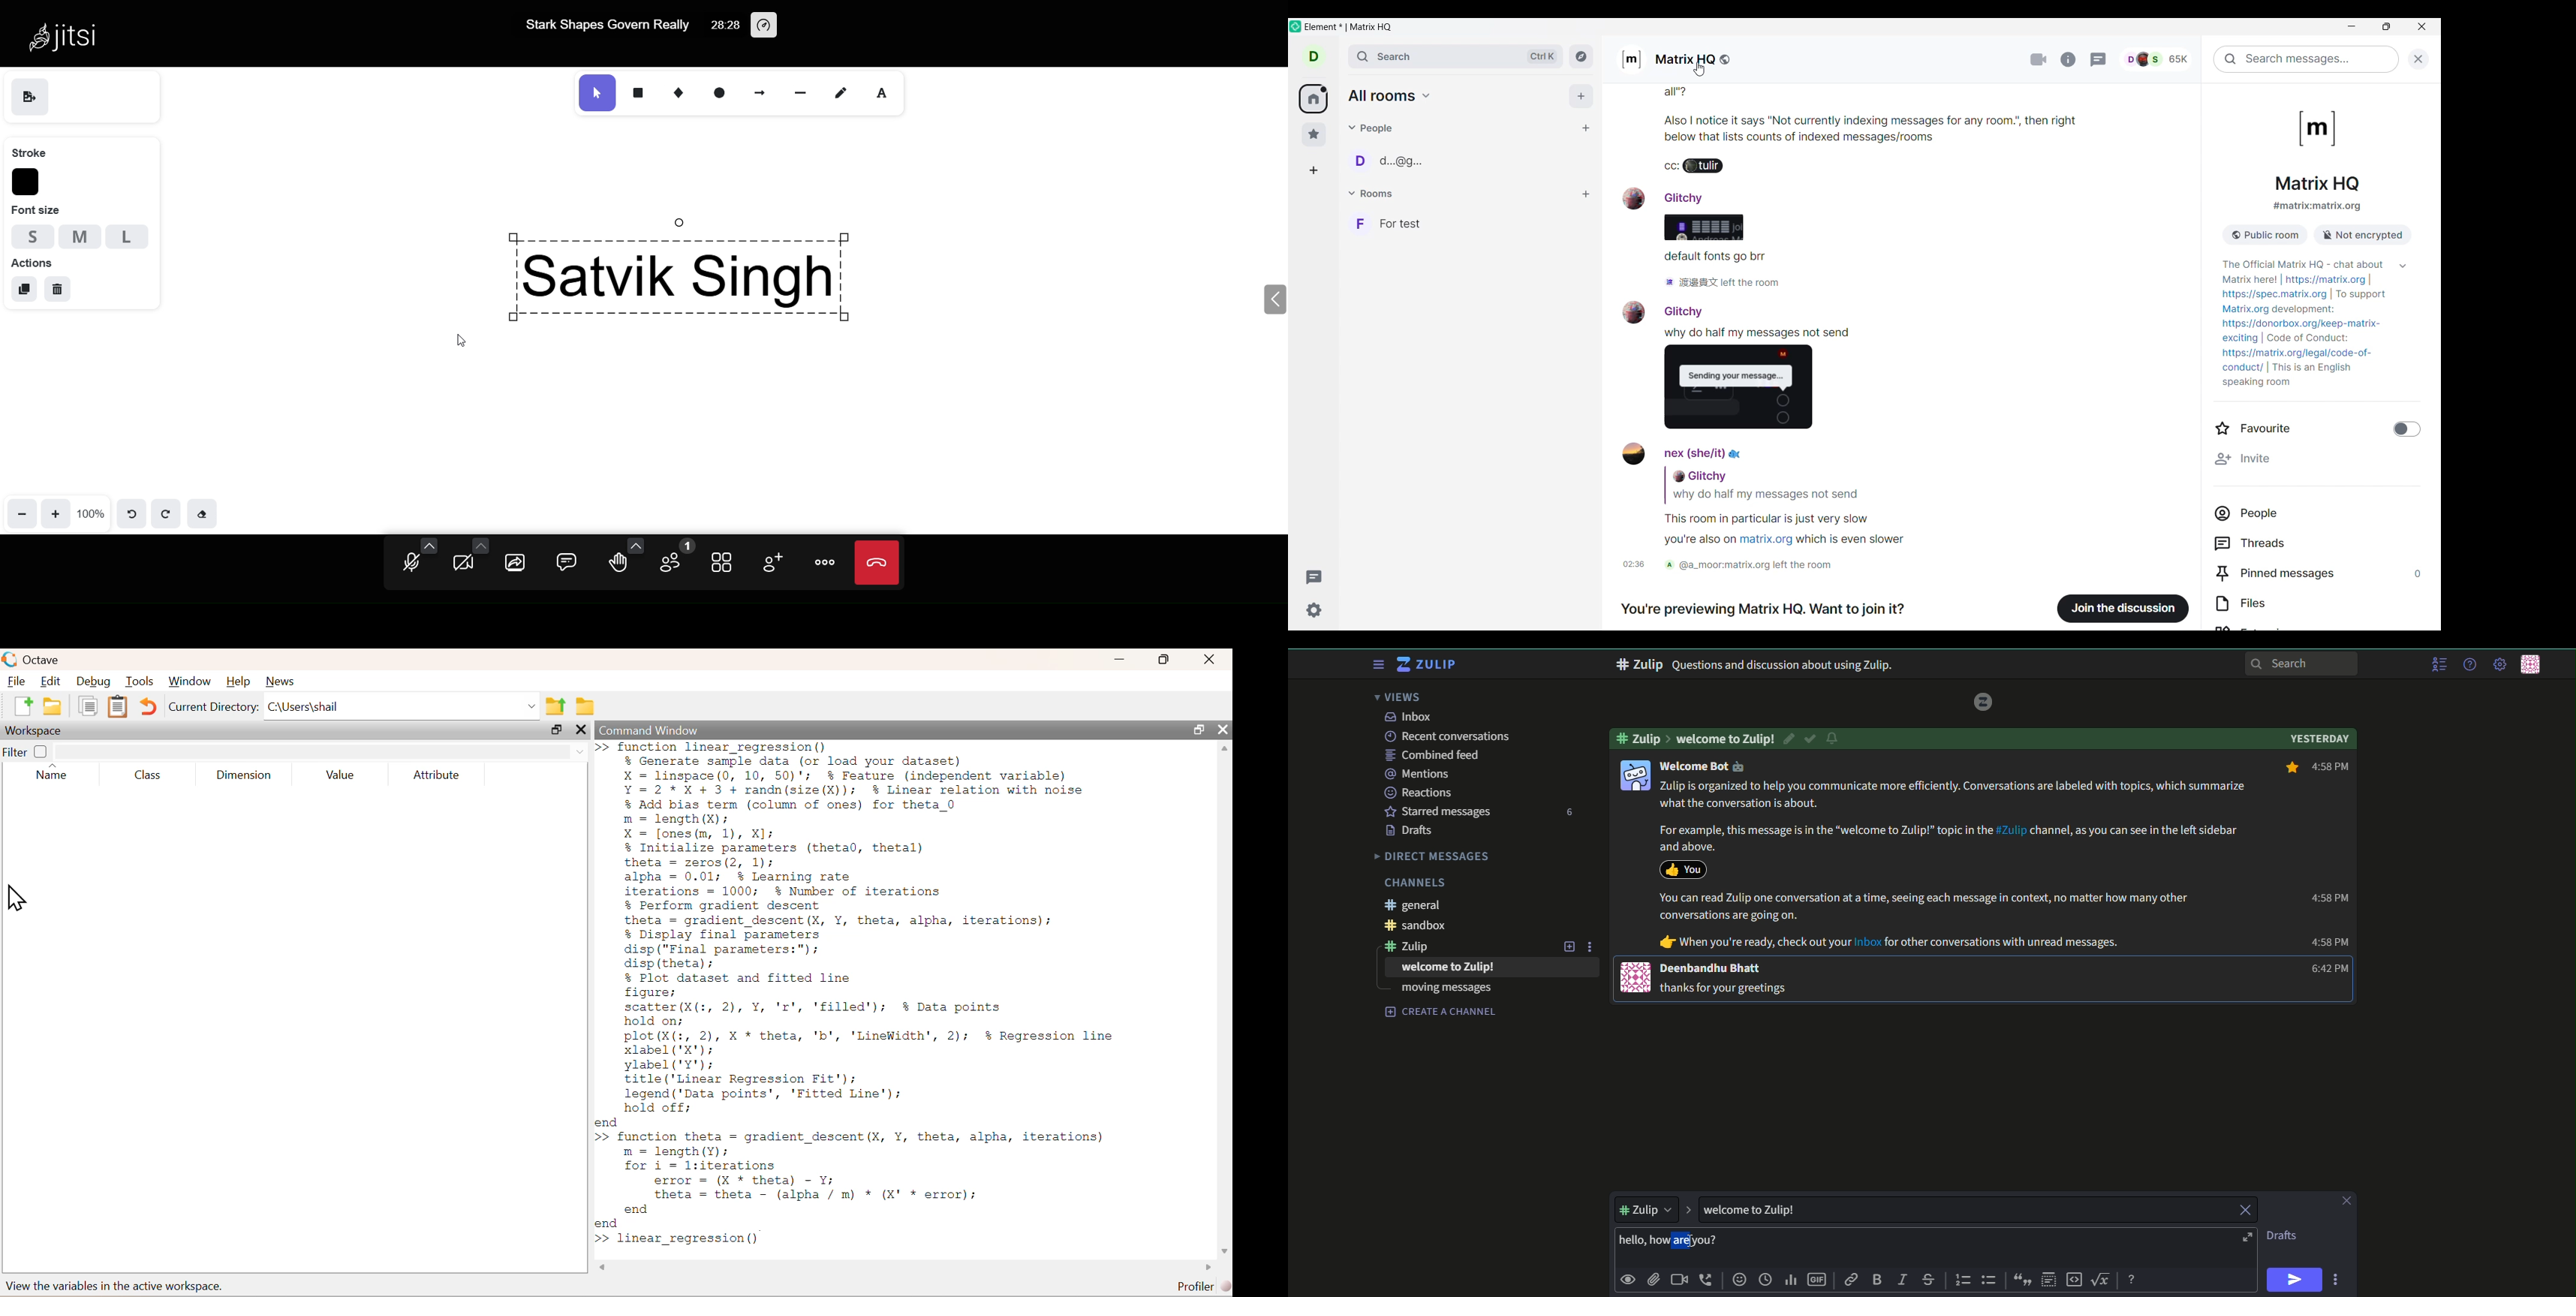  What do you see at coordinates (1377, 665) in the screenshot?
I see `menu` at bounding box center [1377, 665].